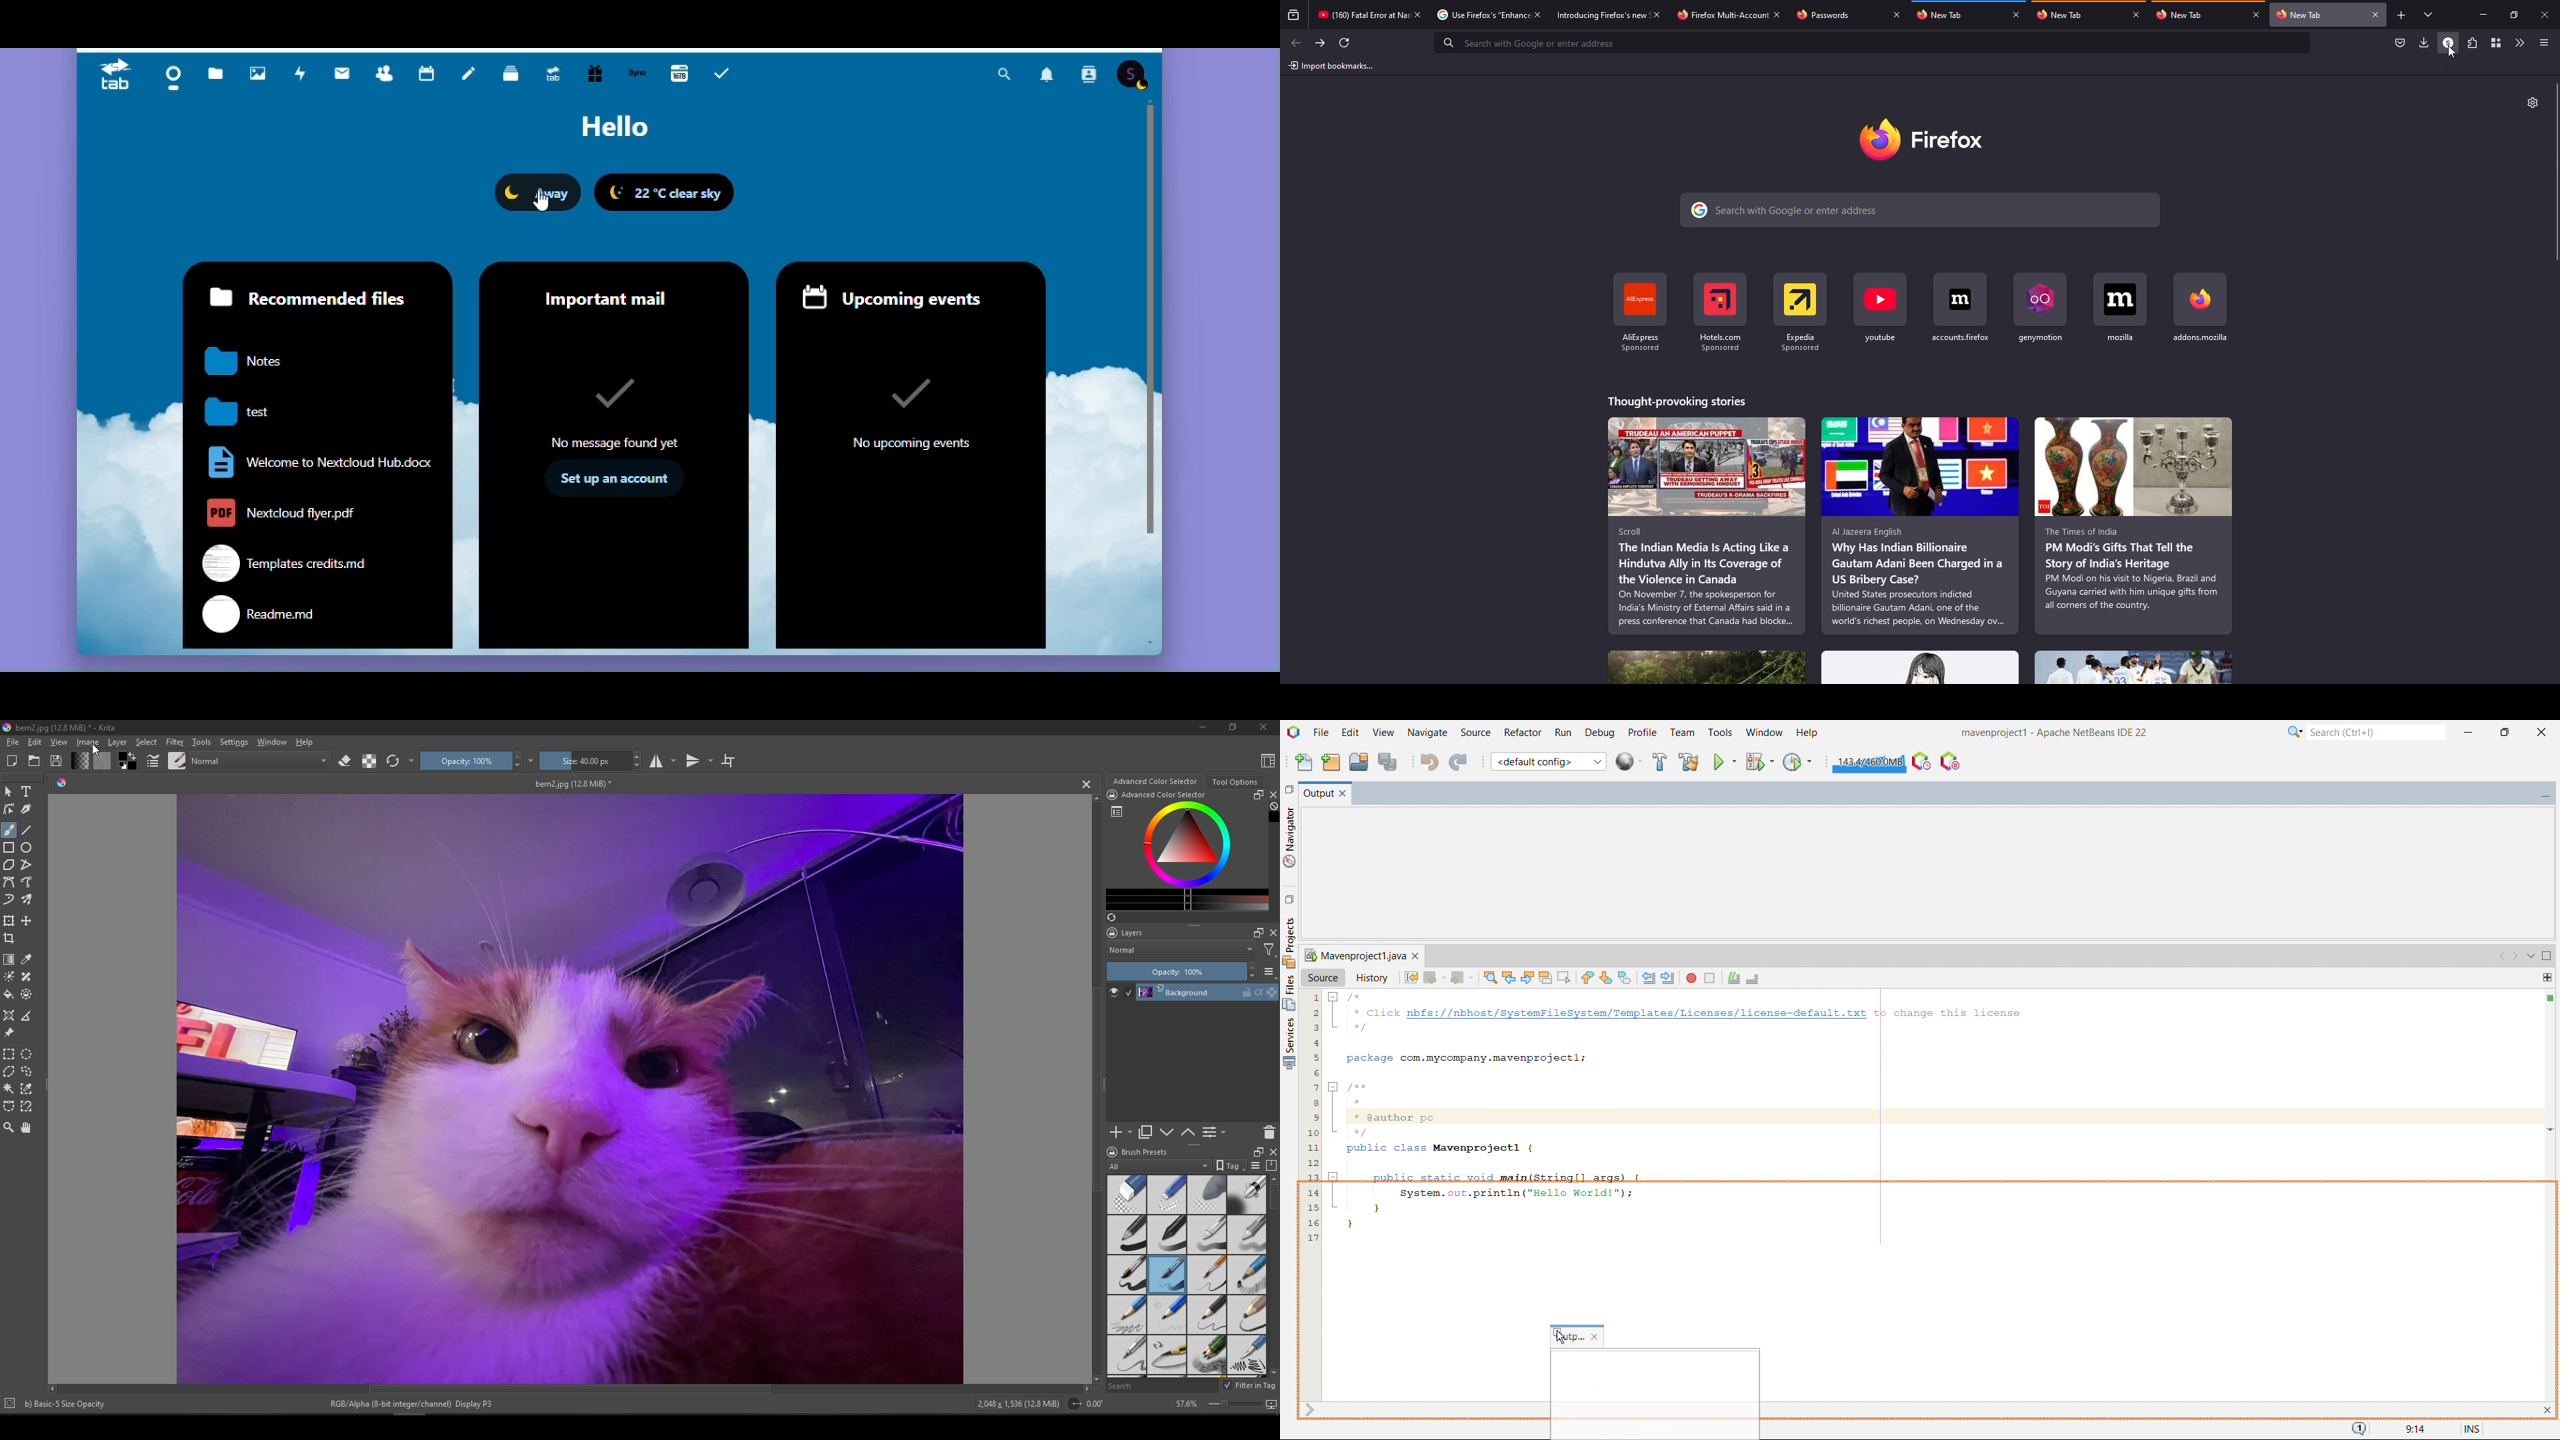  I want to click on Duplicate layer, so click(1145, 1133).